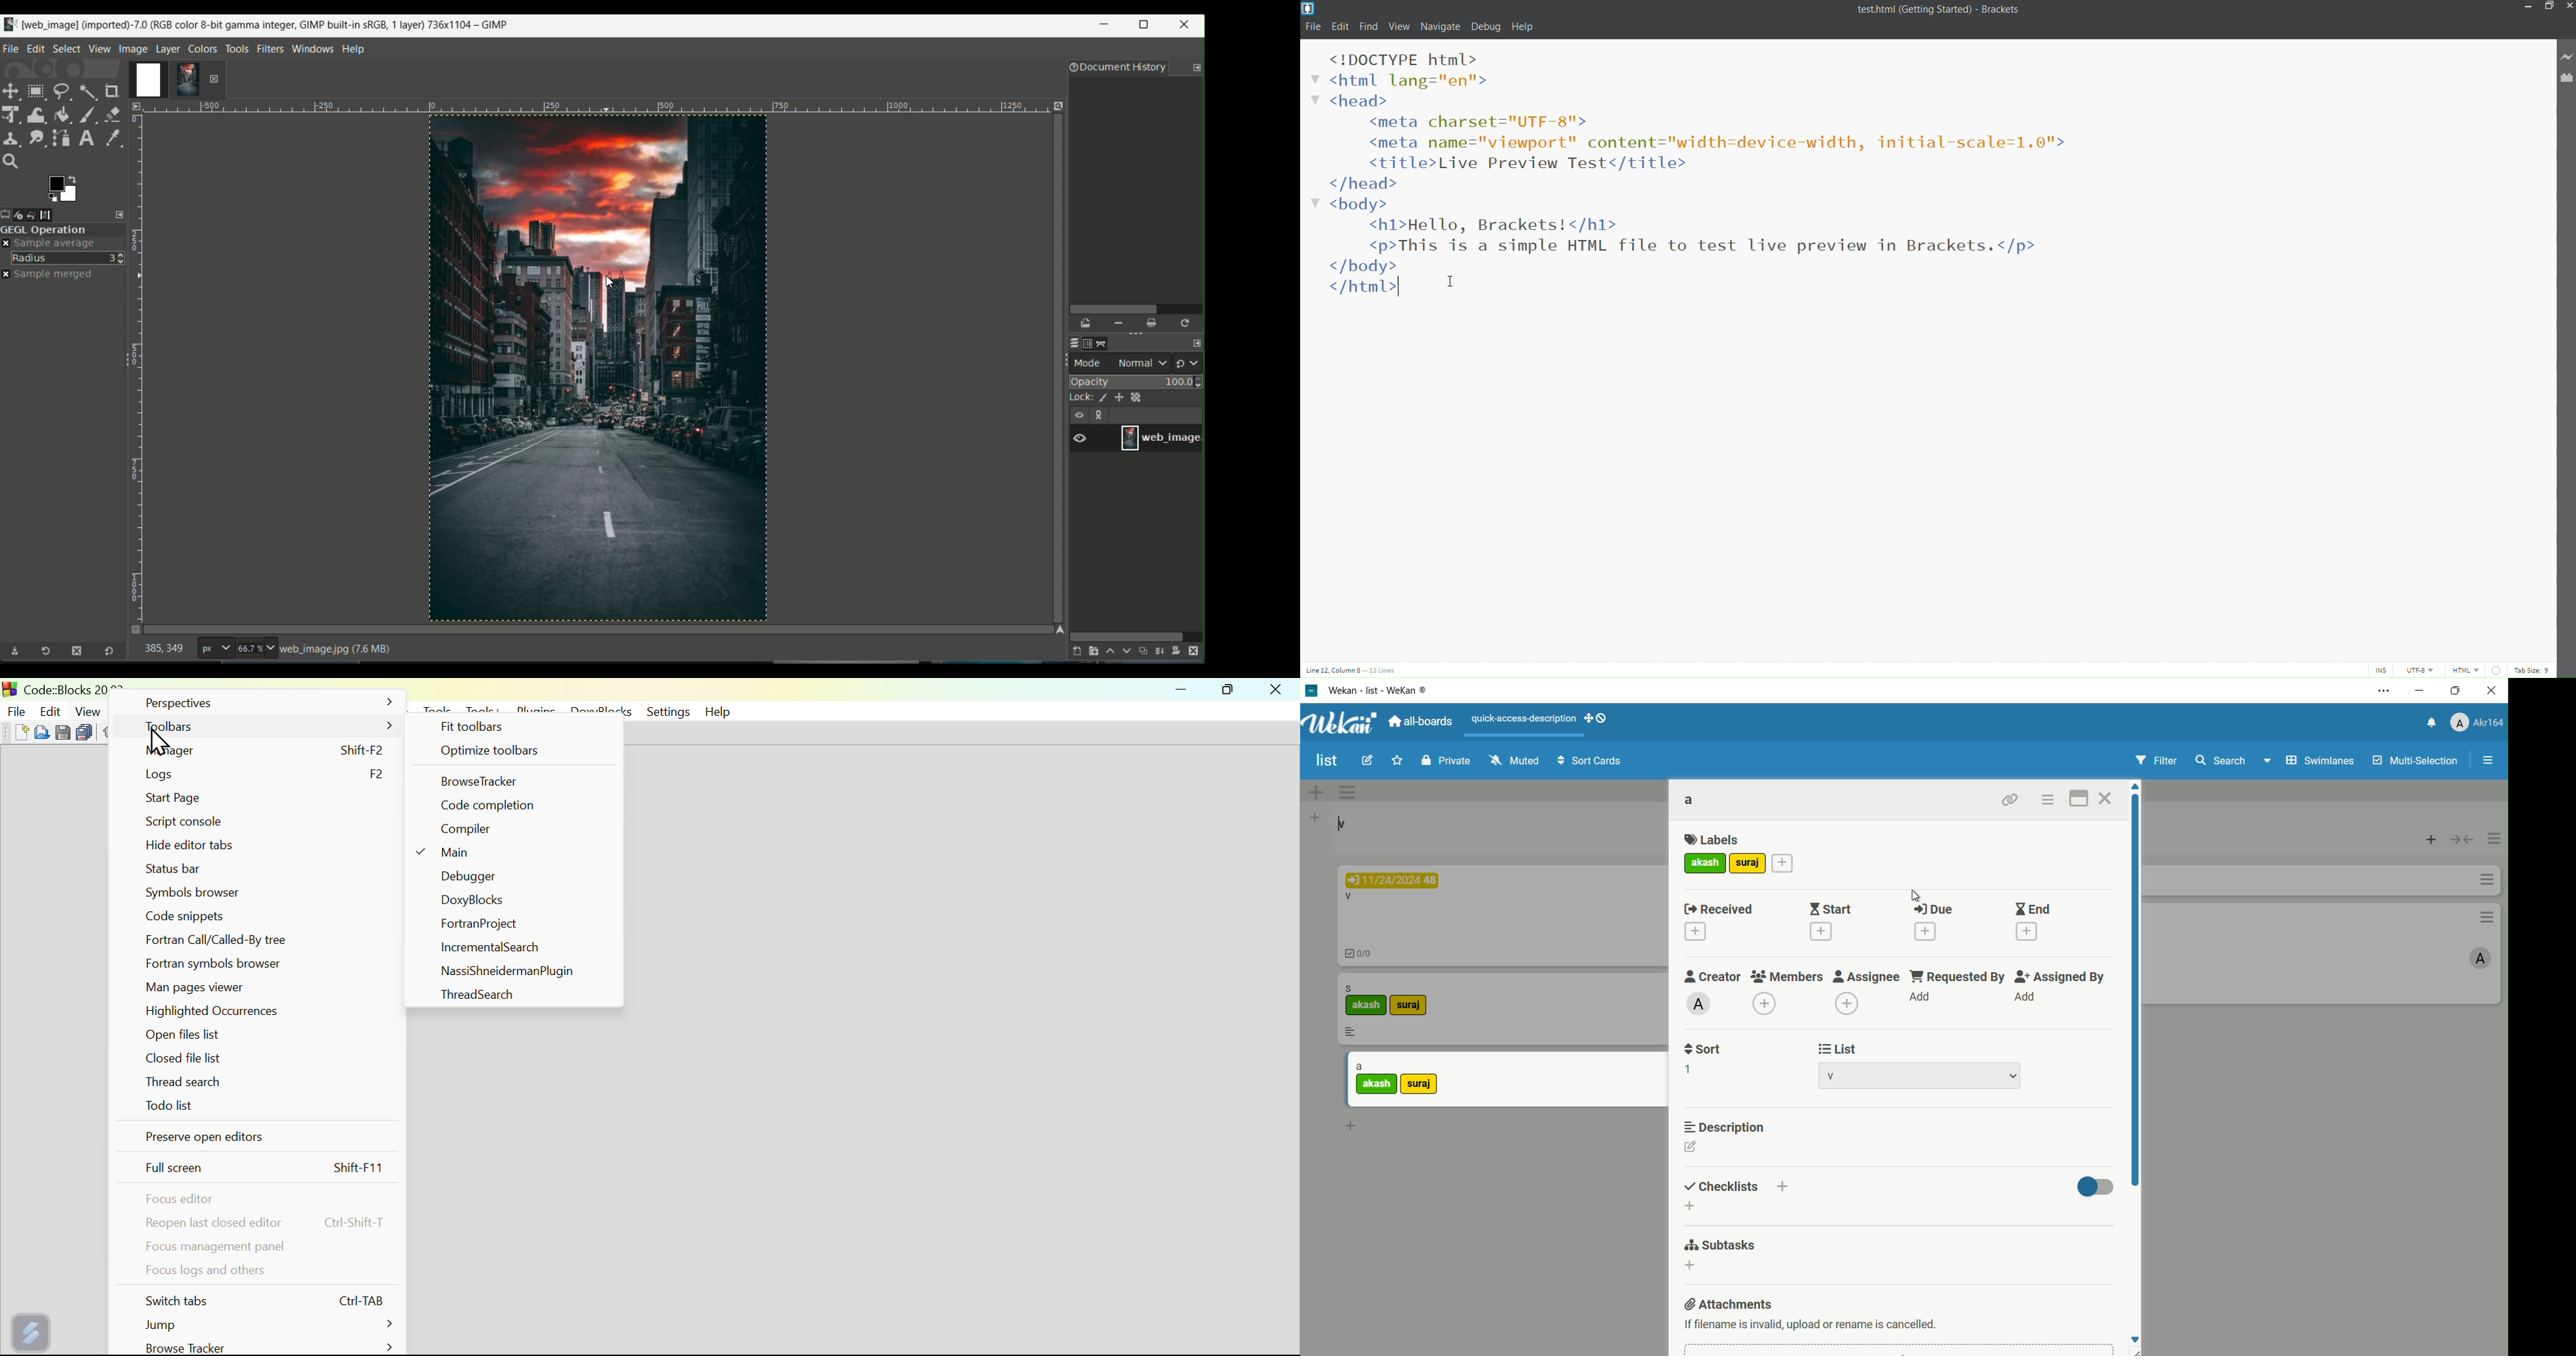  I want to click on colors tab, so click(203, 48).